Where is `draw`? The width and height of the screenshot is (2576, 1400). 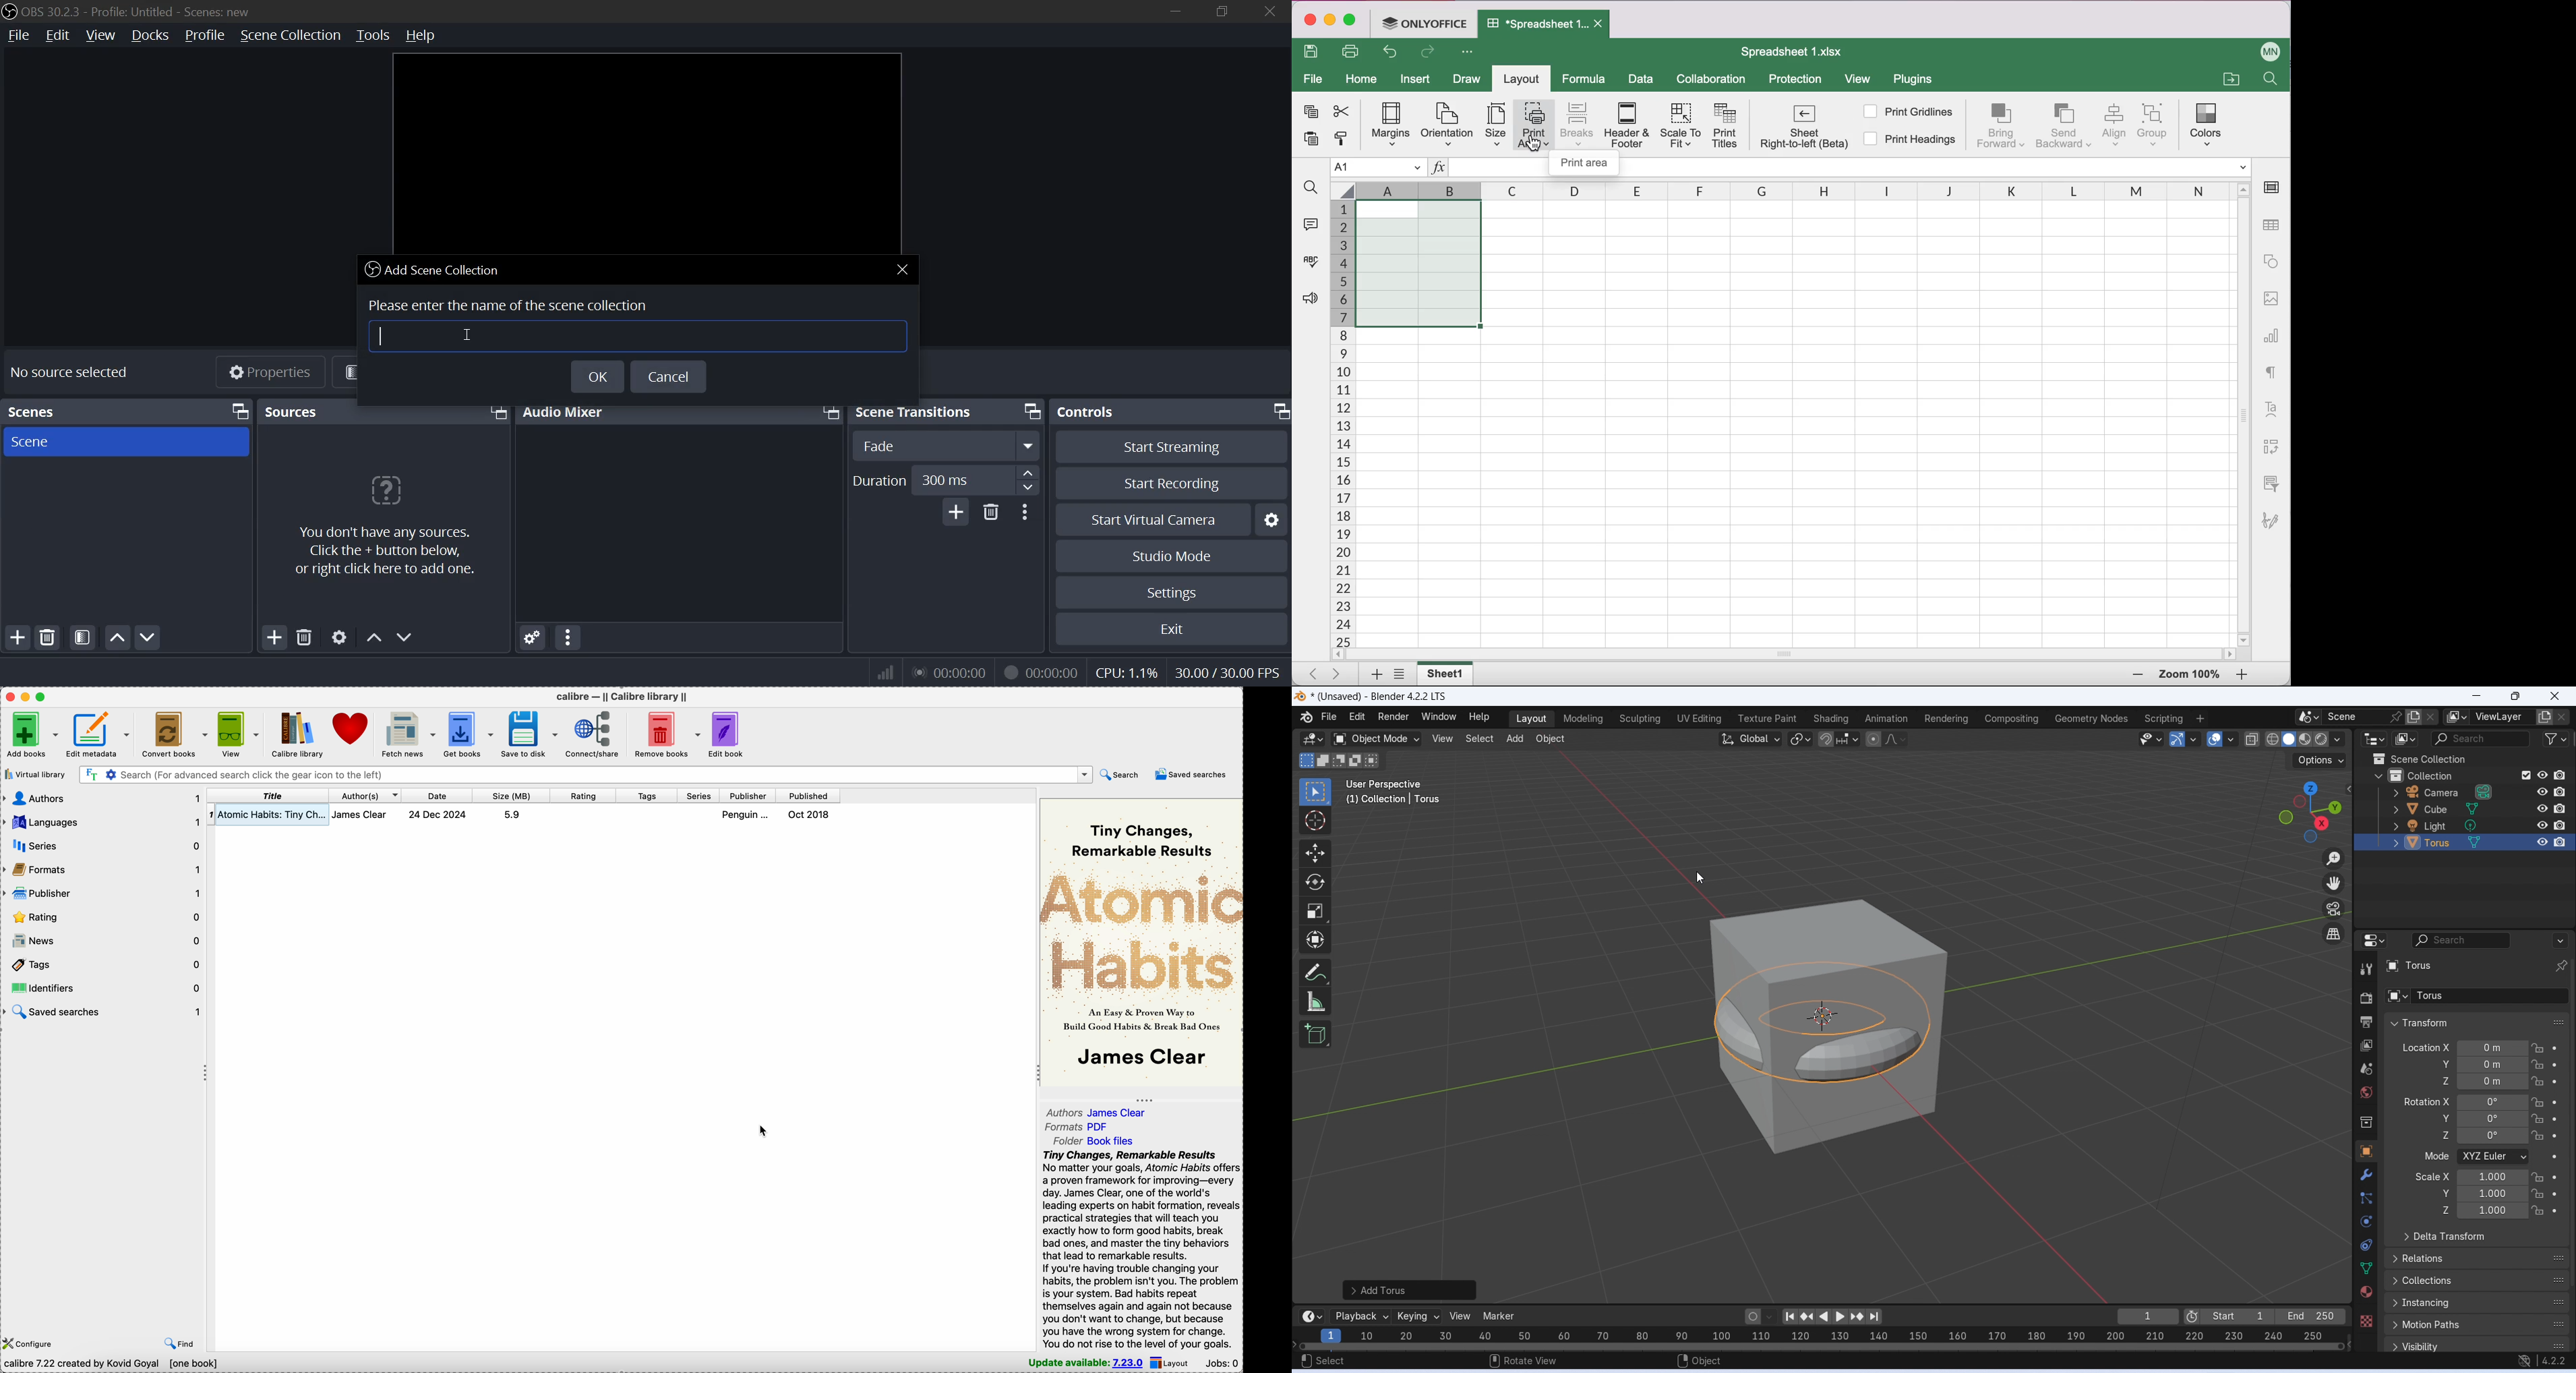
draw is located at coordinates (1466, 80).